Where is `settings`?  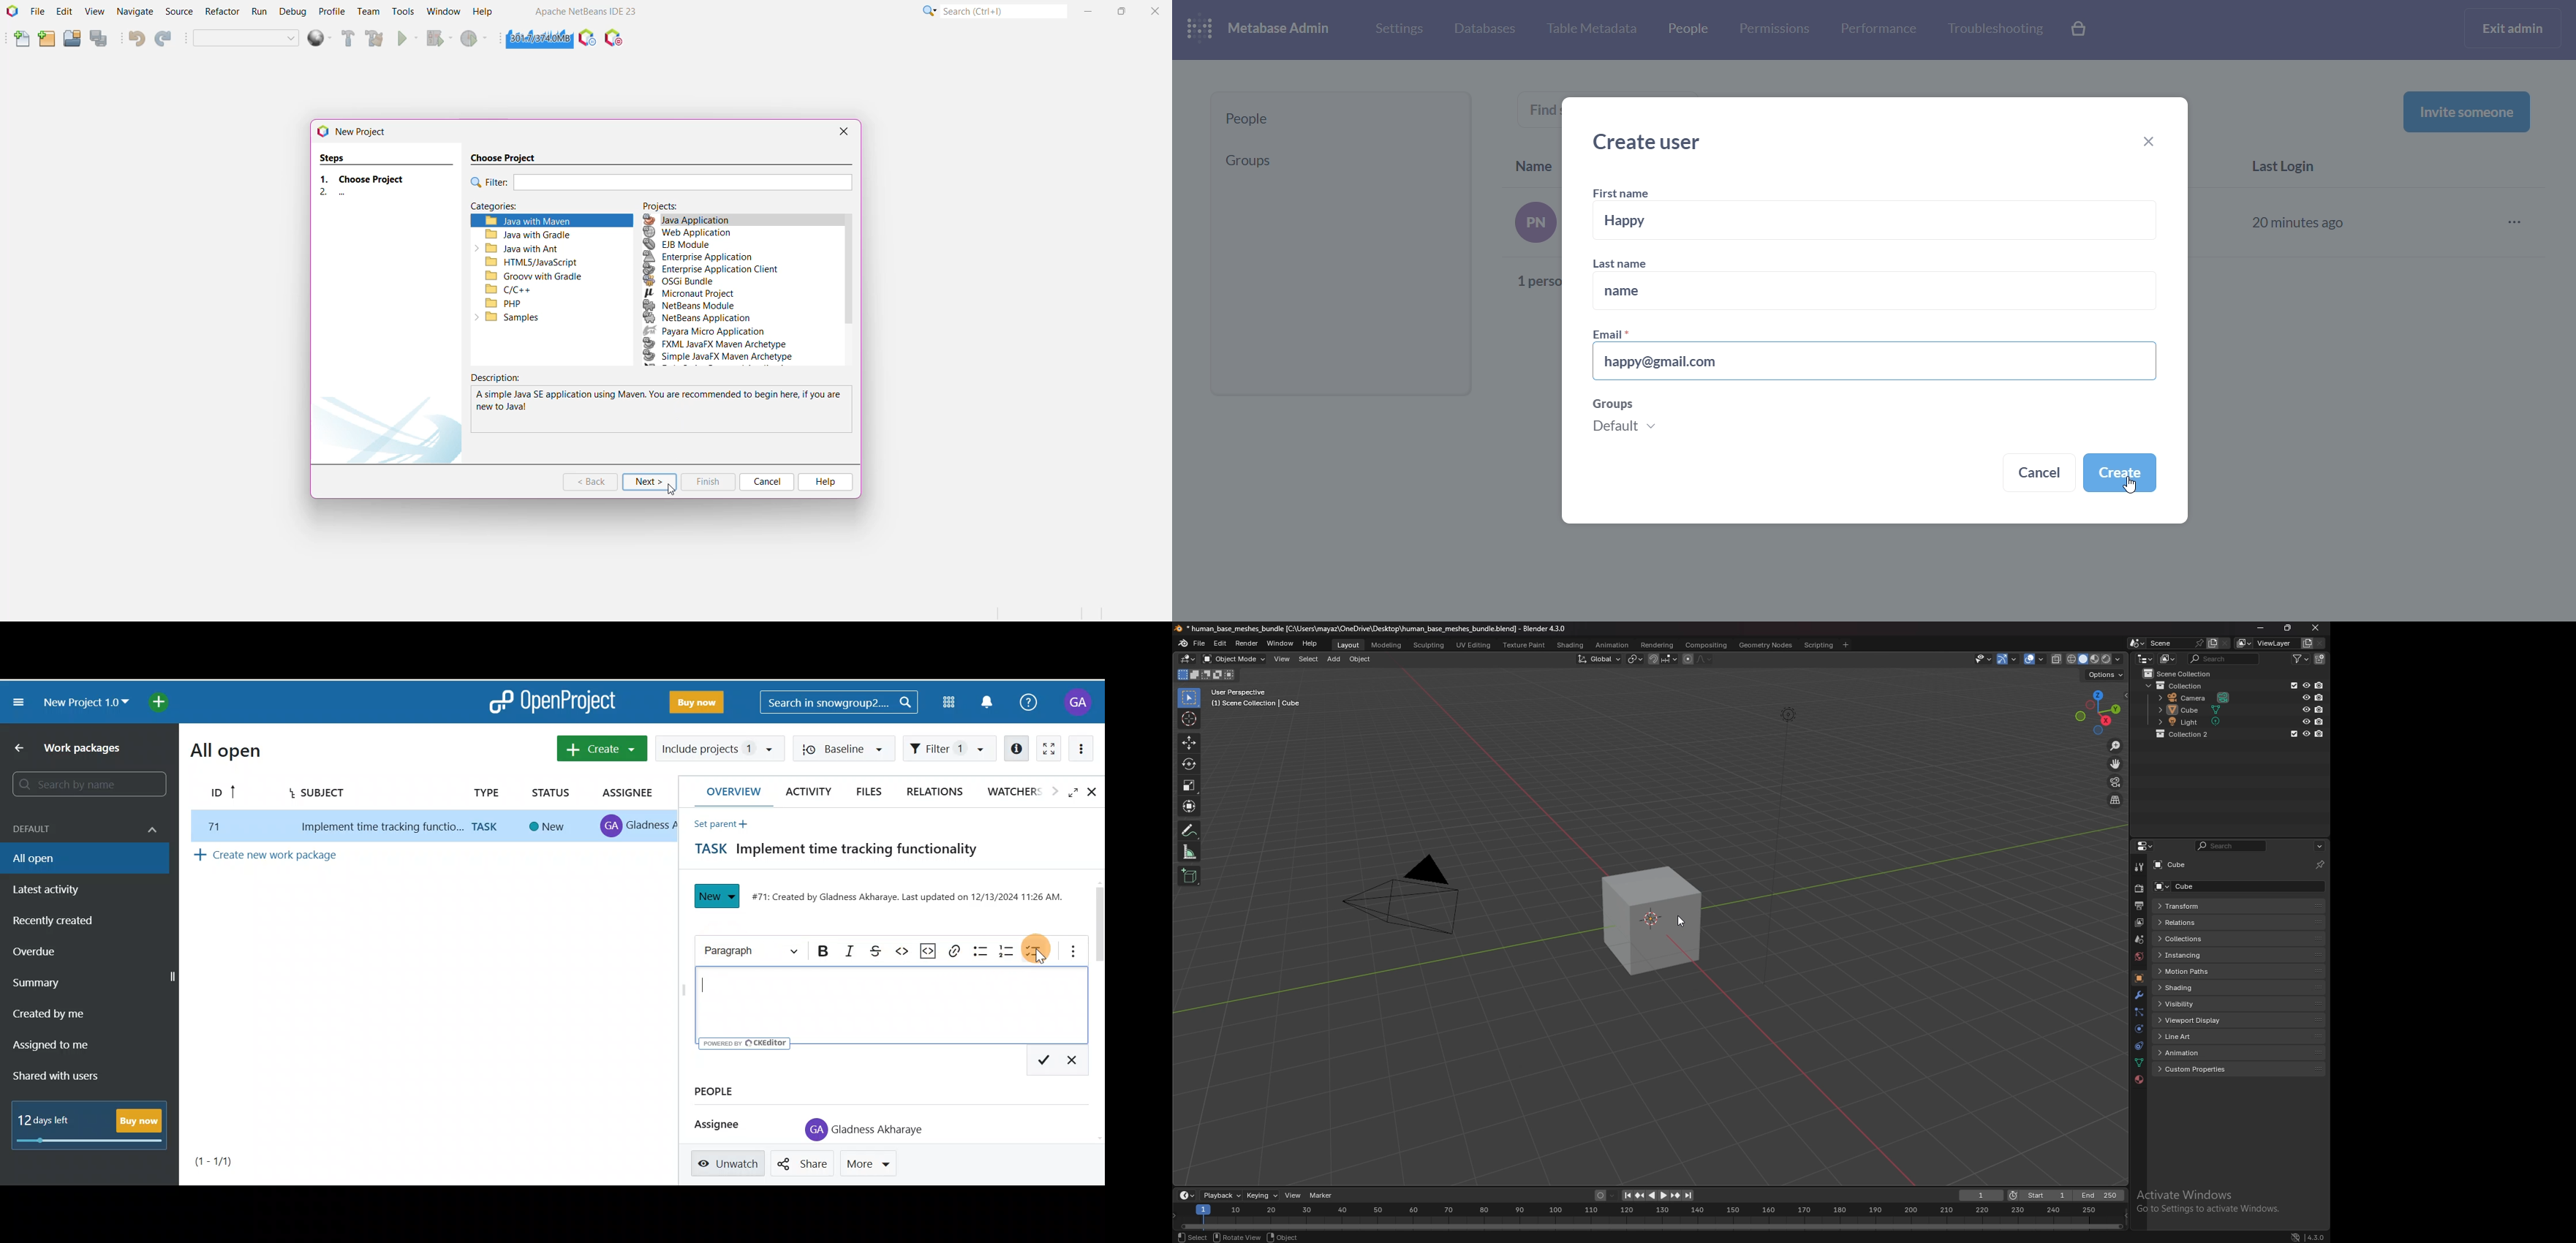
settings is located at coordinates (1397, 28).